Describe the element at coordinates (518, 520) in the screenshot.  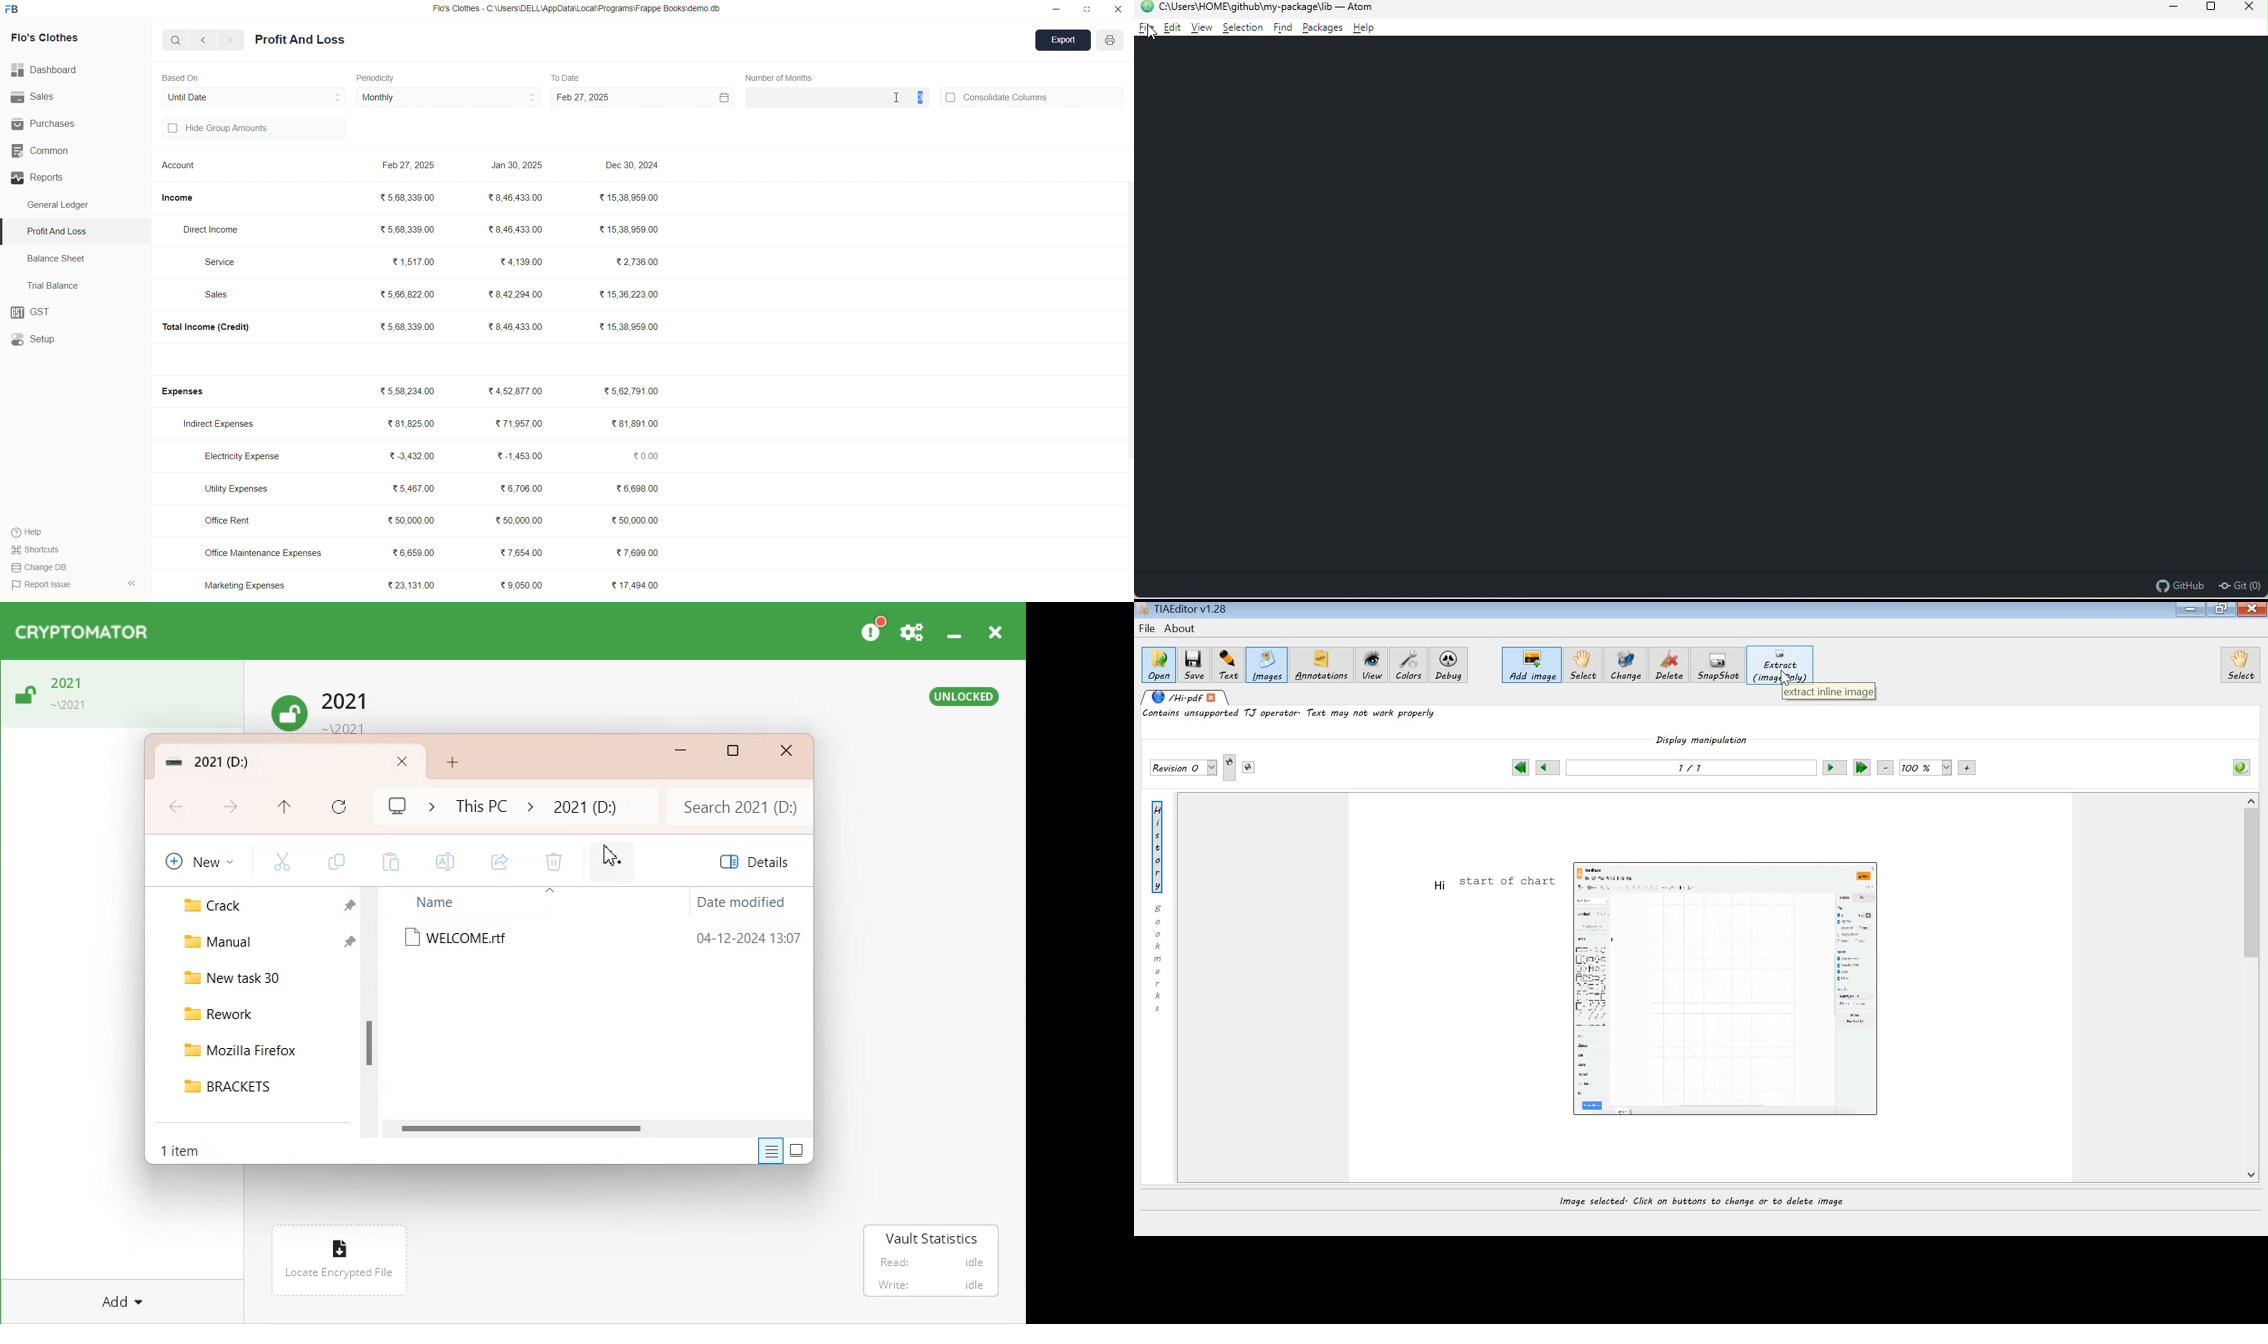
I see `₹50,000.00` at that location.